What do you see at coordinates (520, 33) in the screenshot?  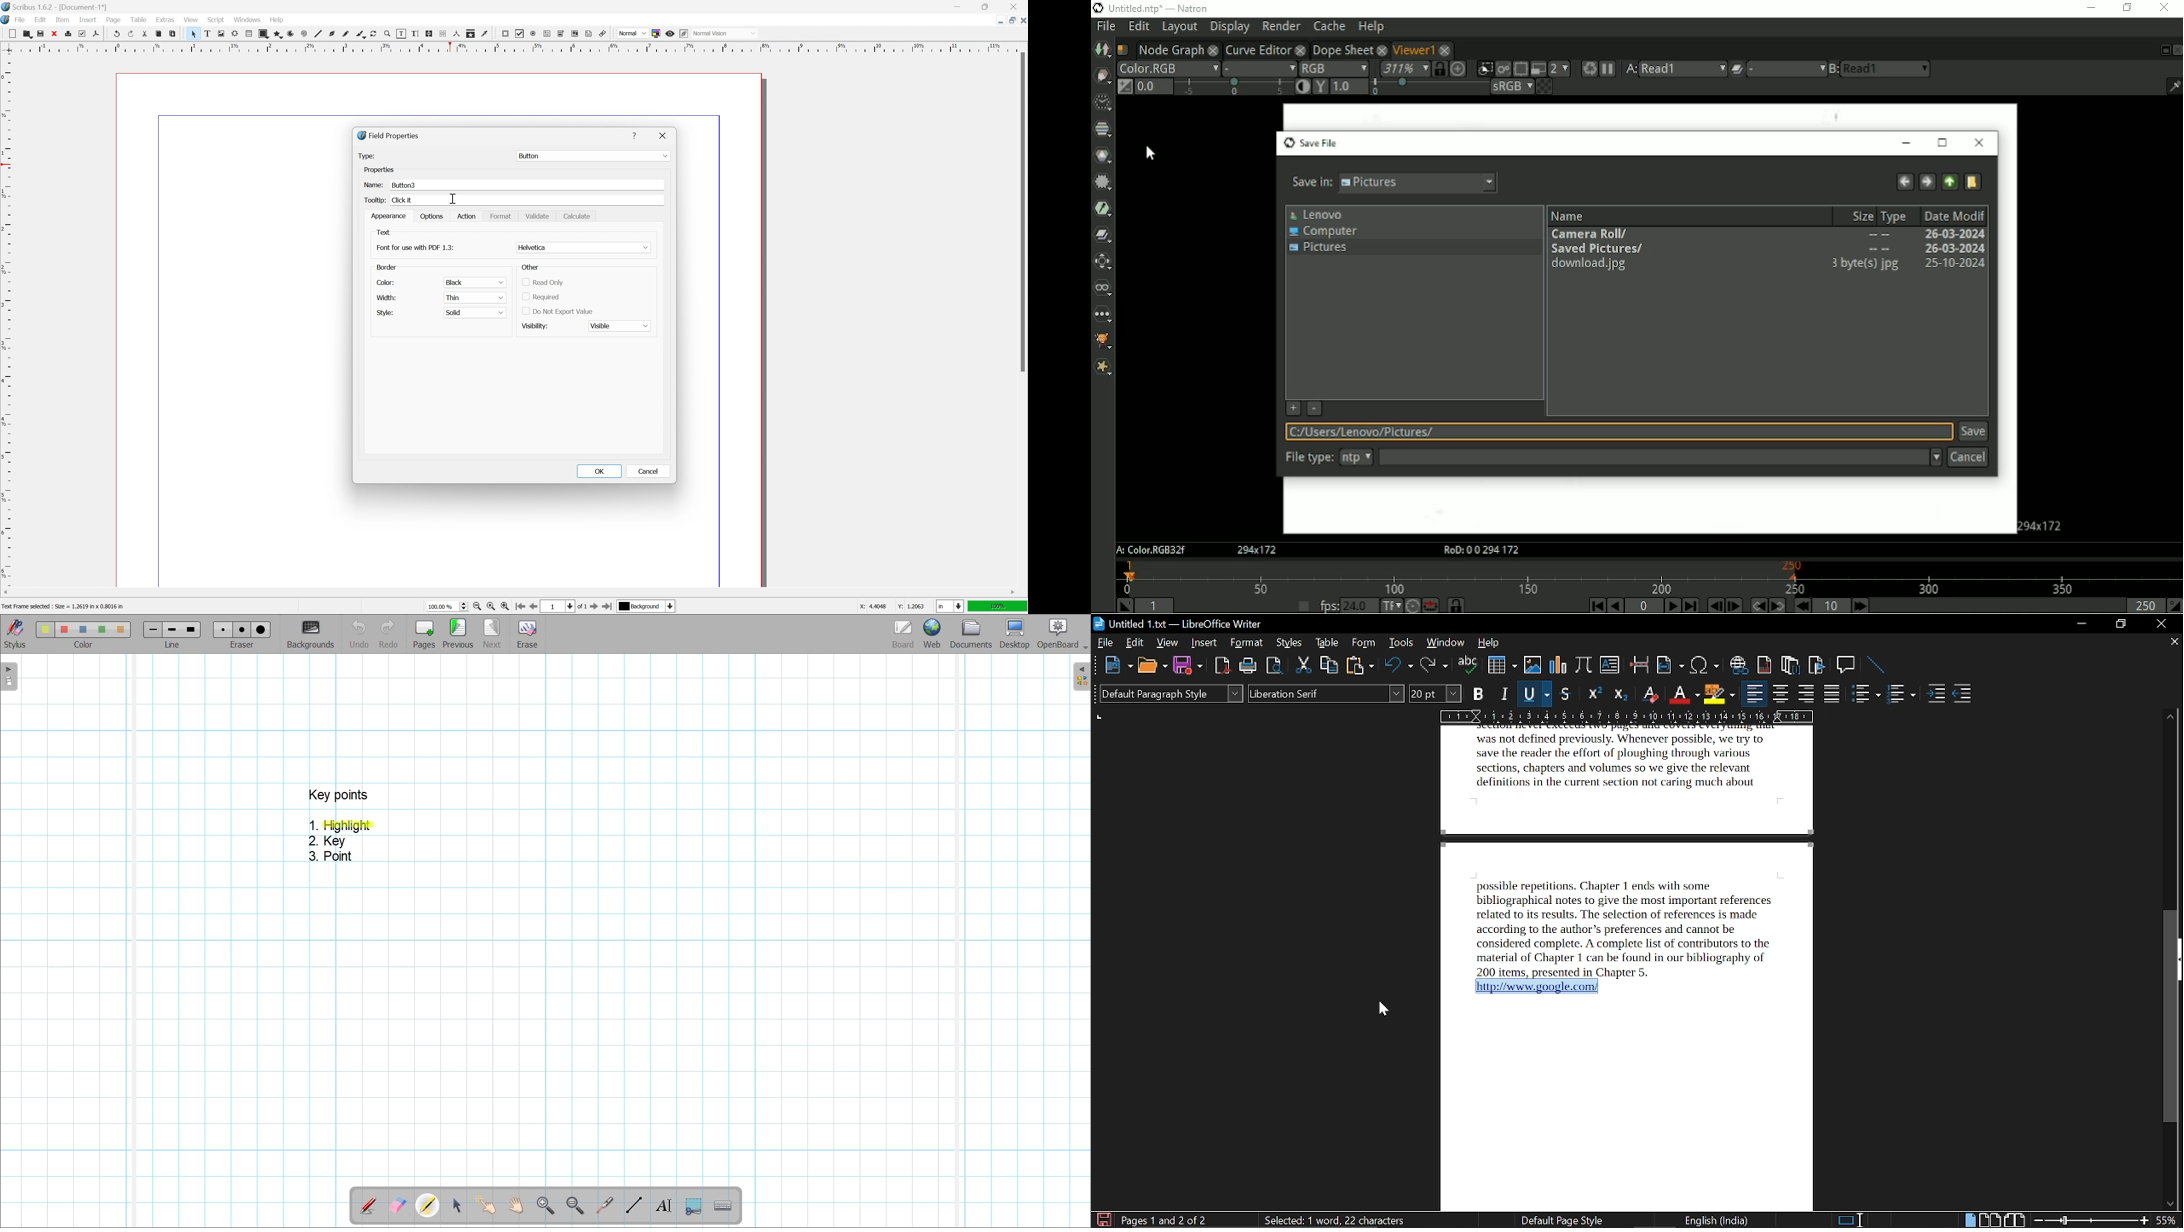 I see `pdf checkbox` at bounding box center [520, 33].